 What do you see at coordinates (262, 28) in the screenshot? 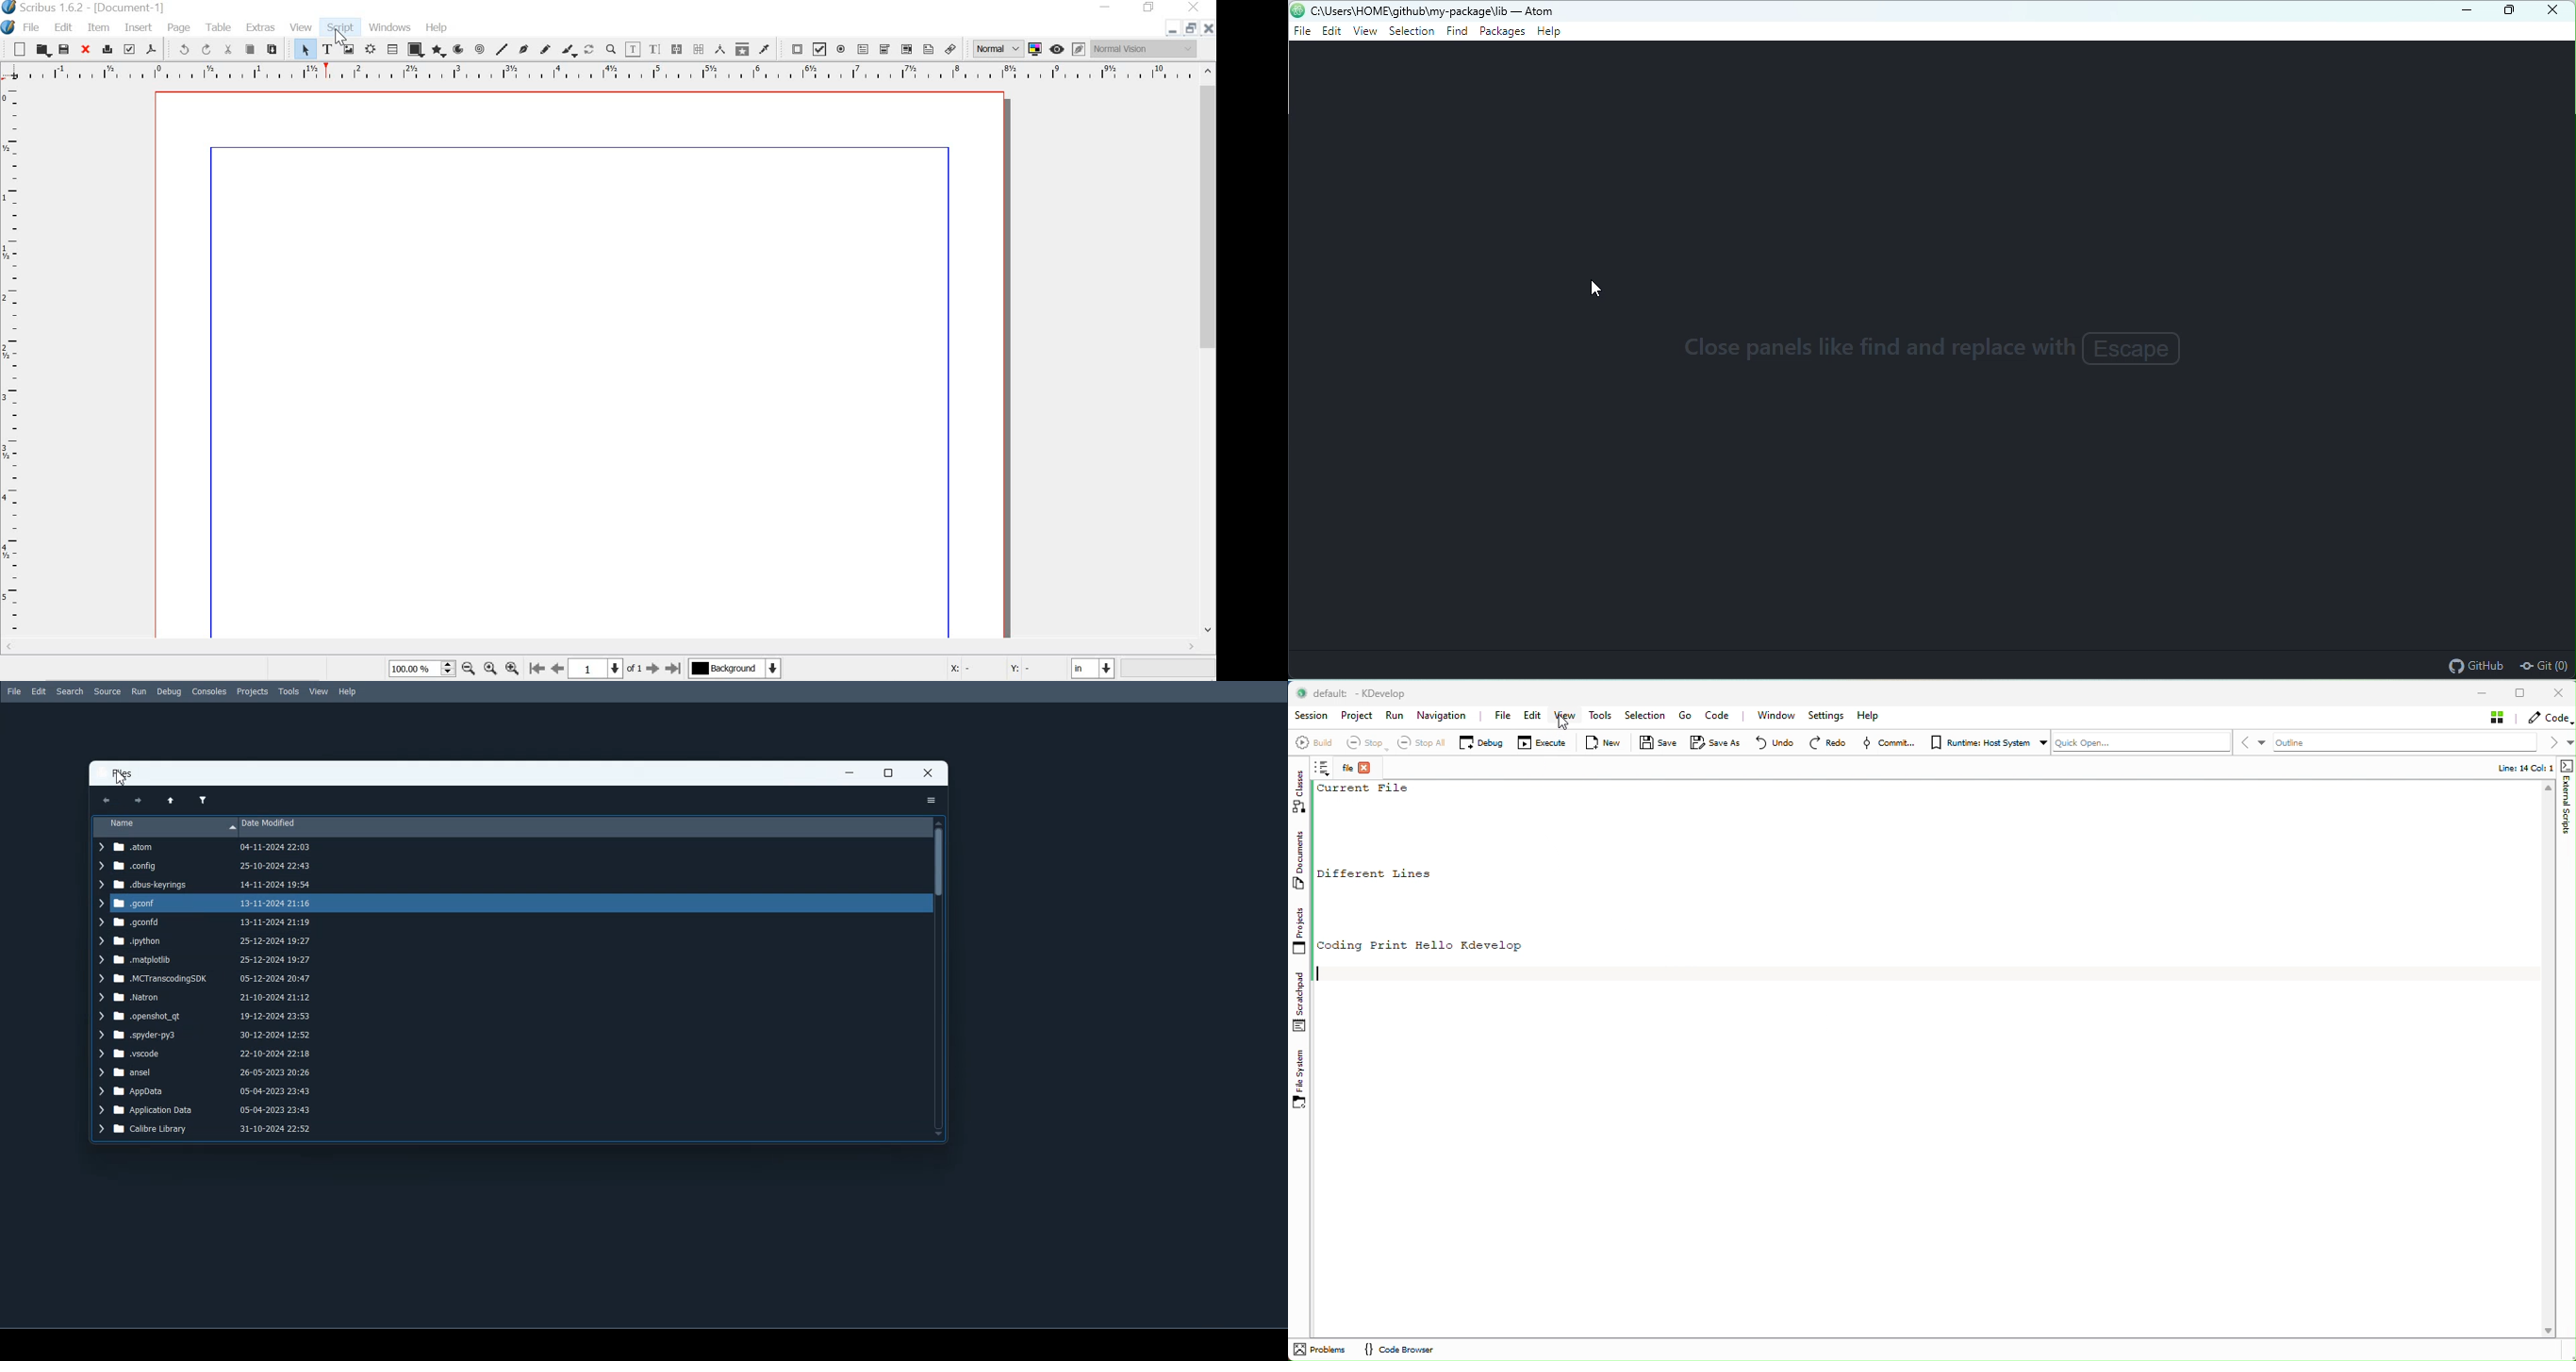
I see `extras` at bounding box center [262, 28].